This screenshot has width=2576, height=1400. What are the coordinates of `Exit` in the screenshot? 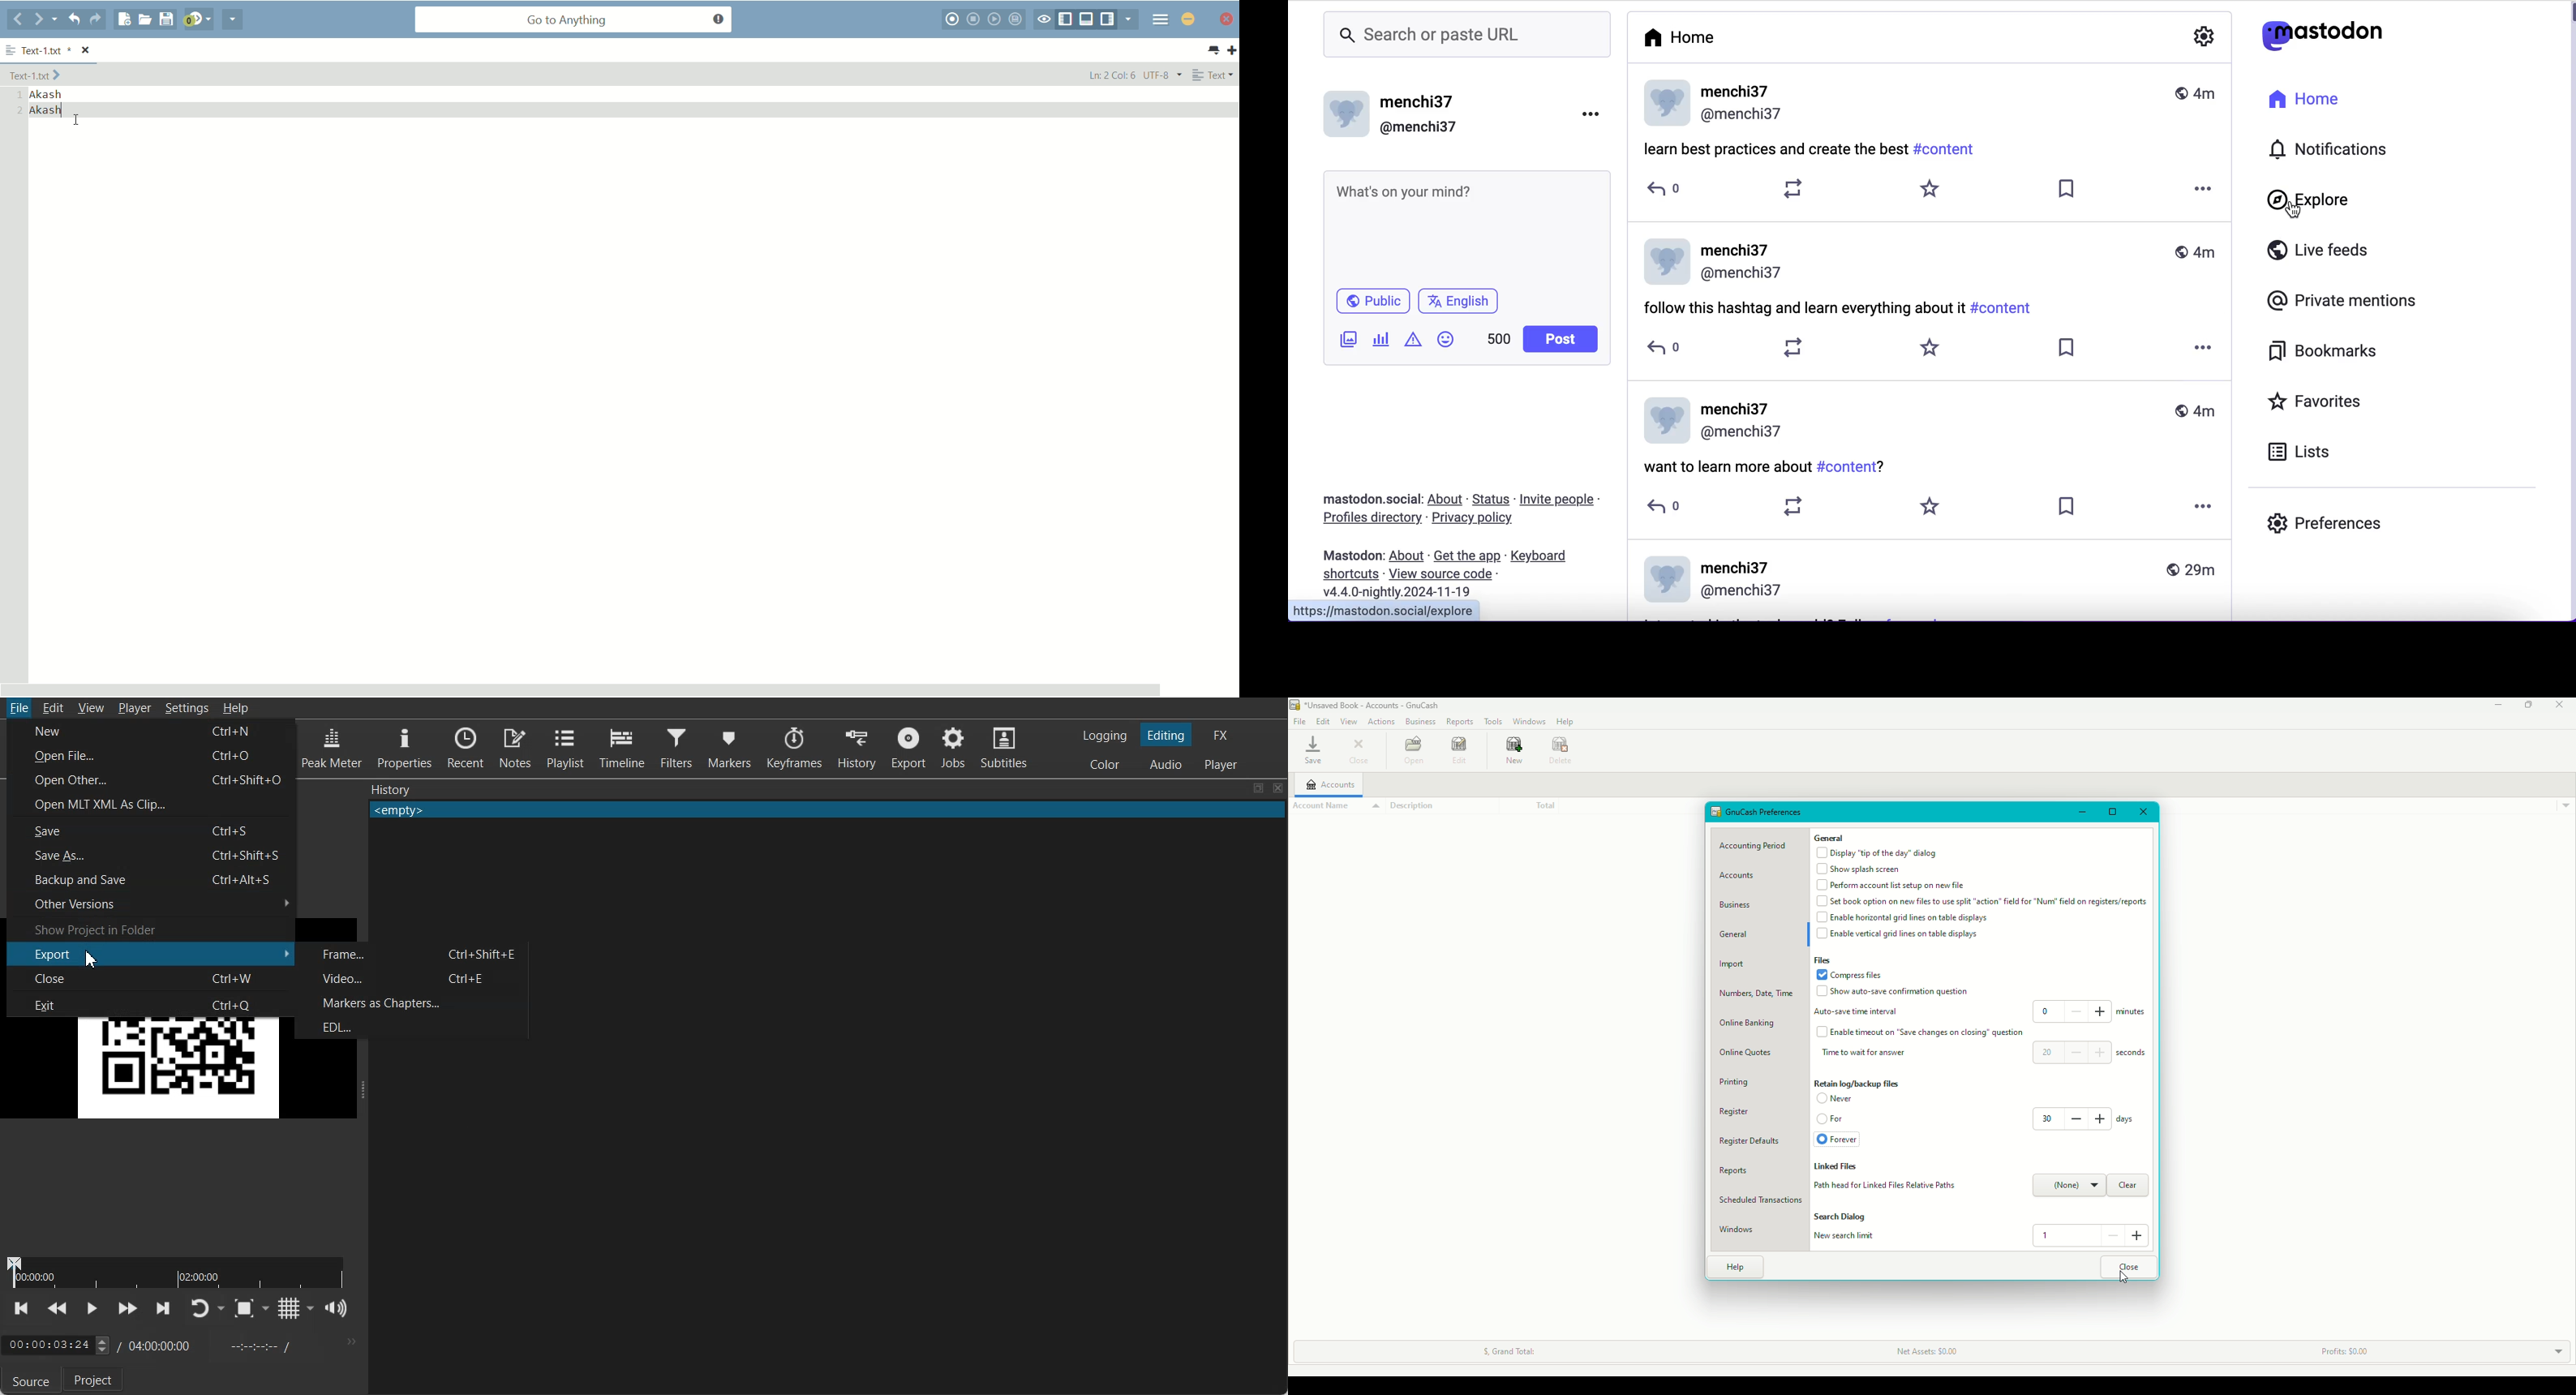 It's located at (89, 1002).